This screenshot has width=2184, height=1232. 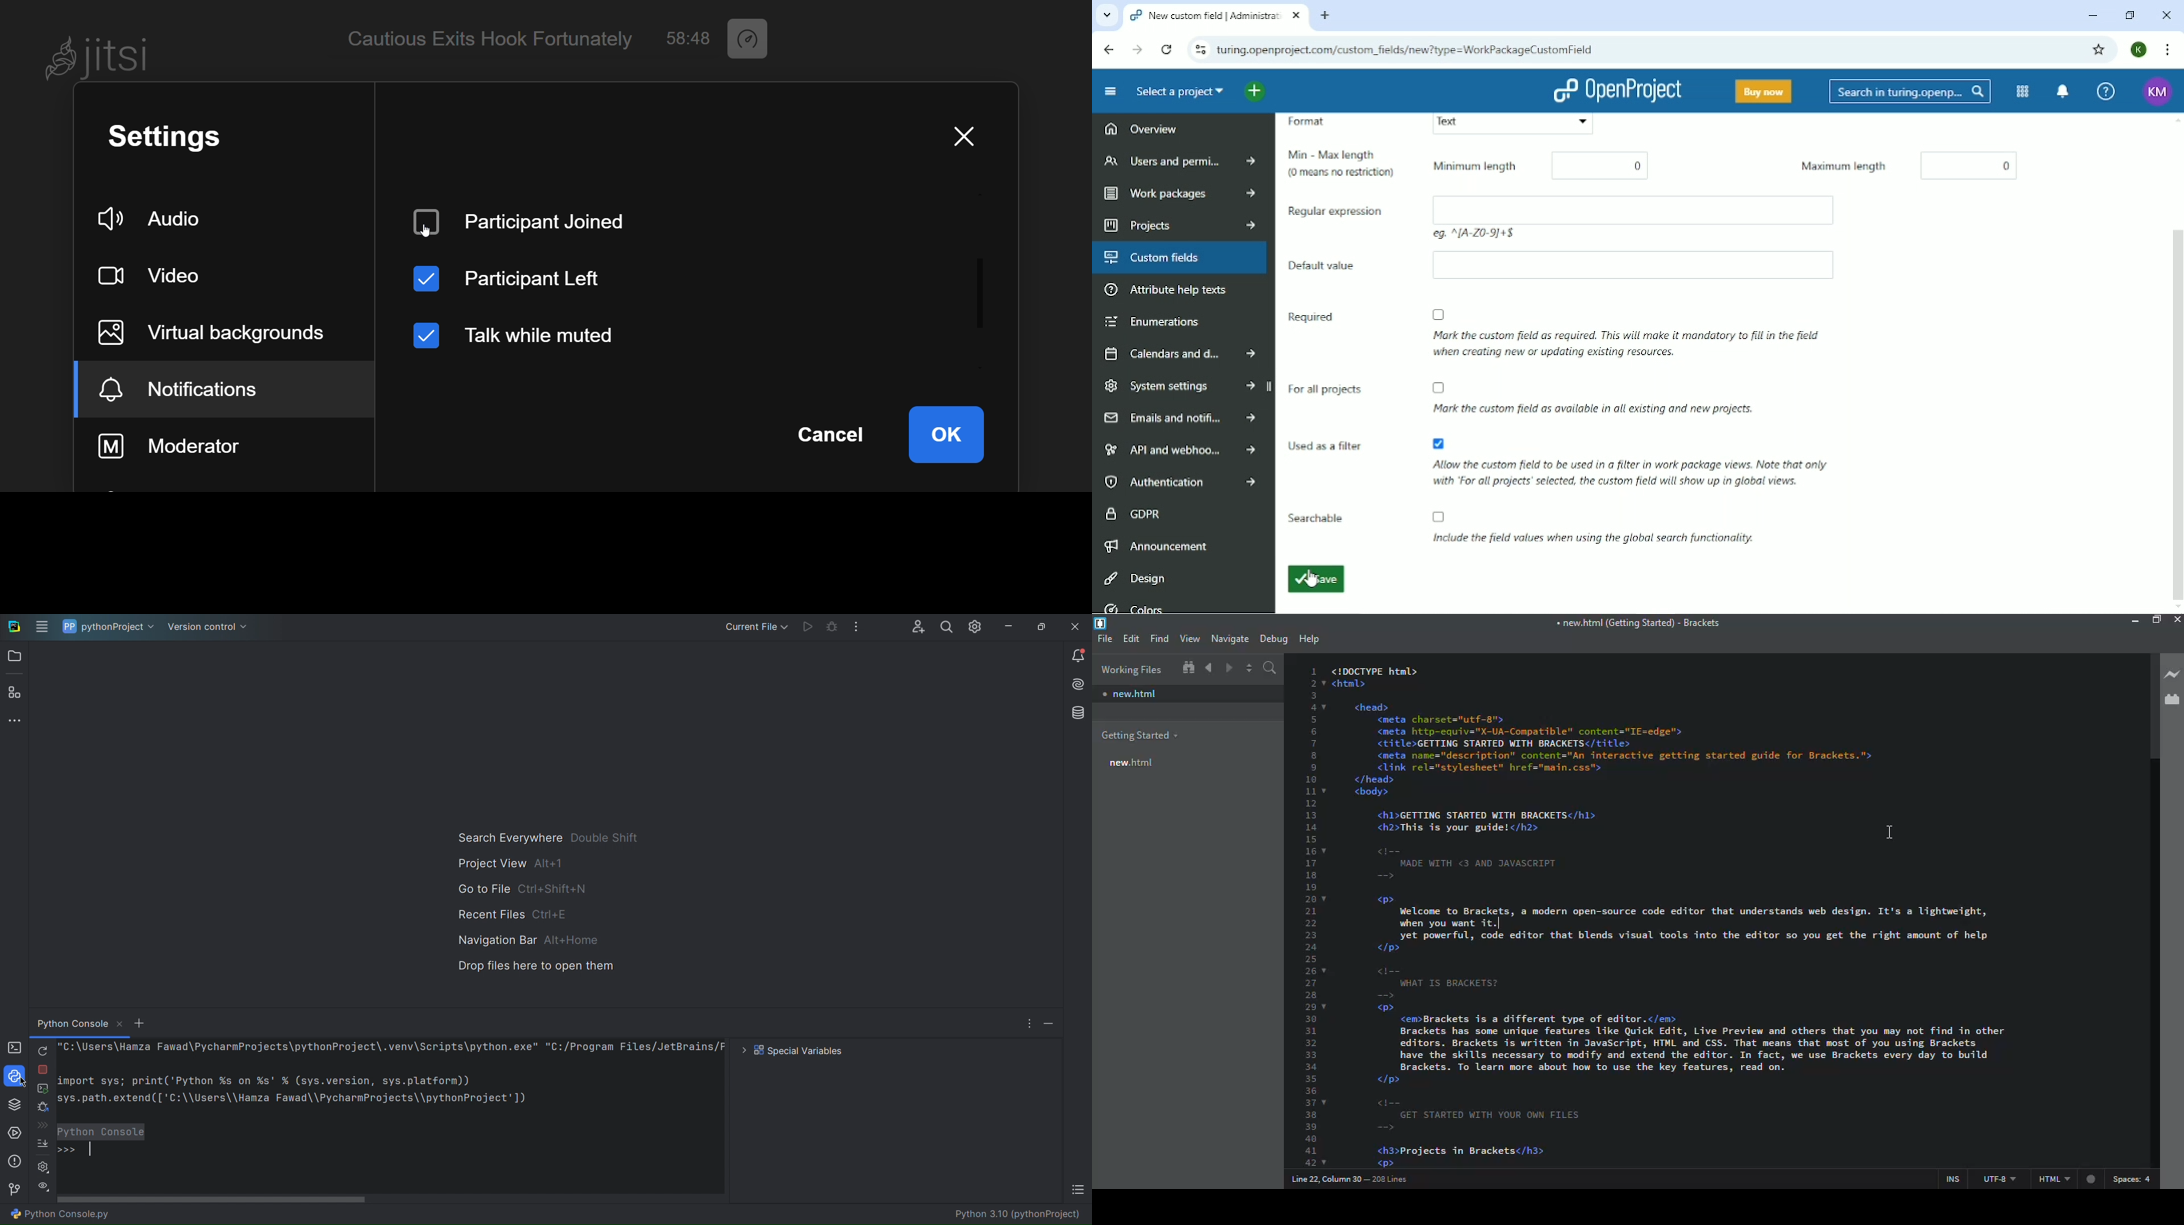 I want to click on Minimize, so click(x=1048, y=1024).